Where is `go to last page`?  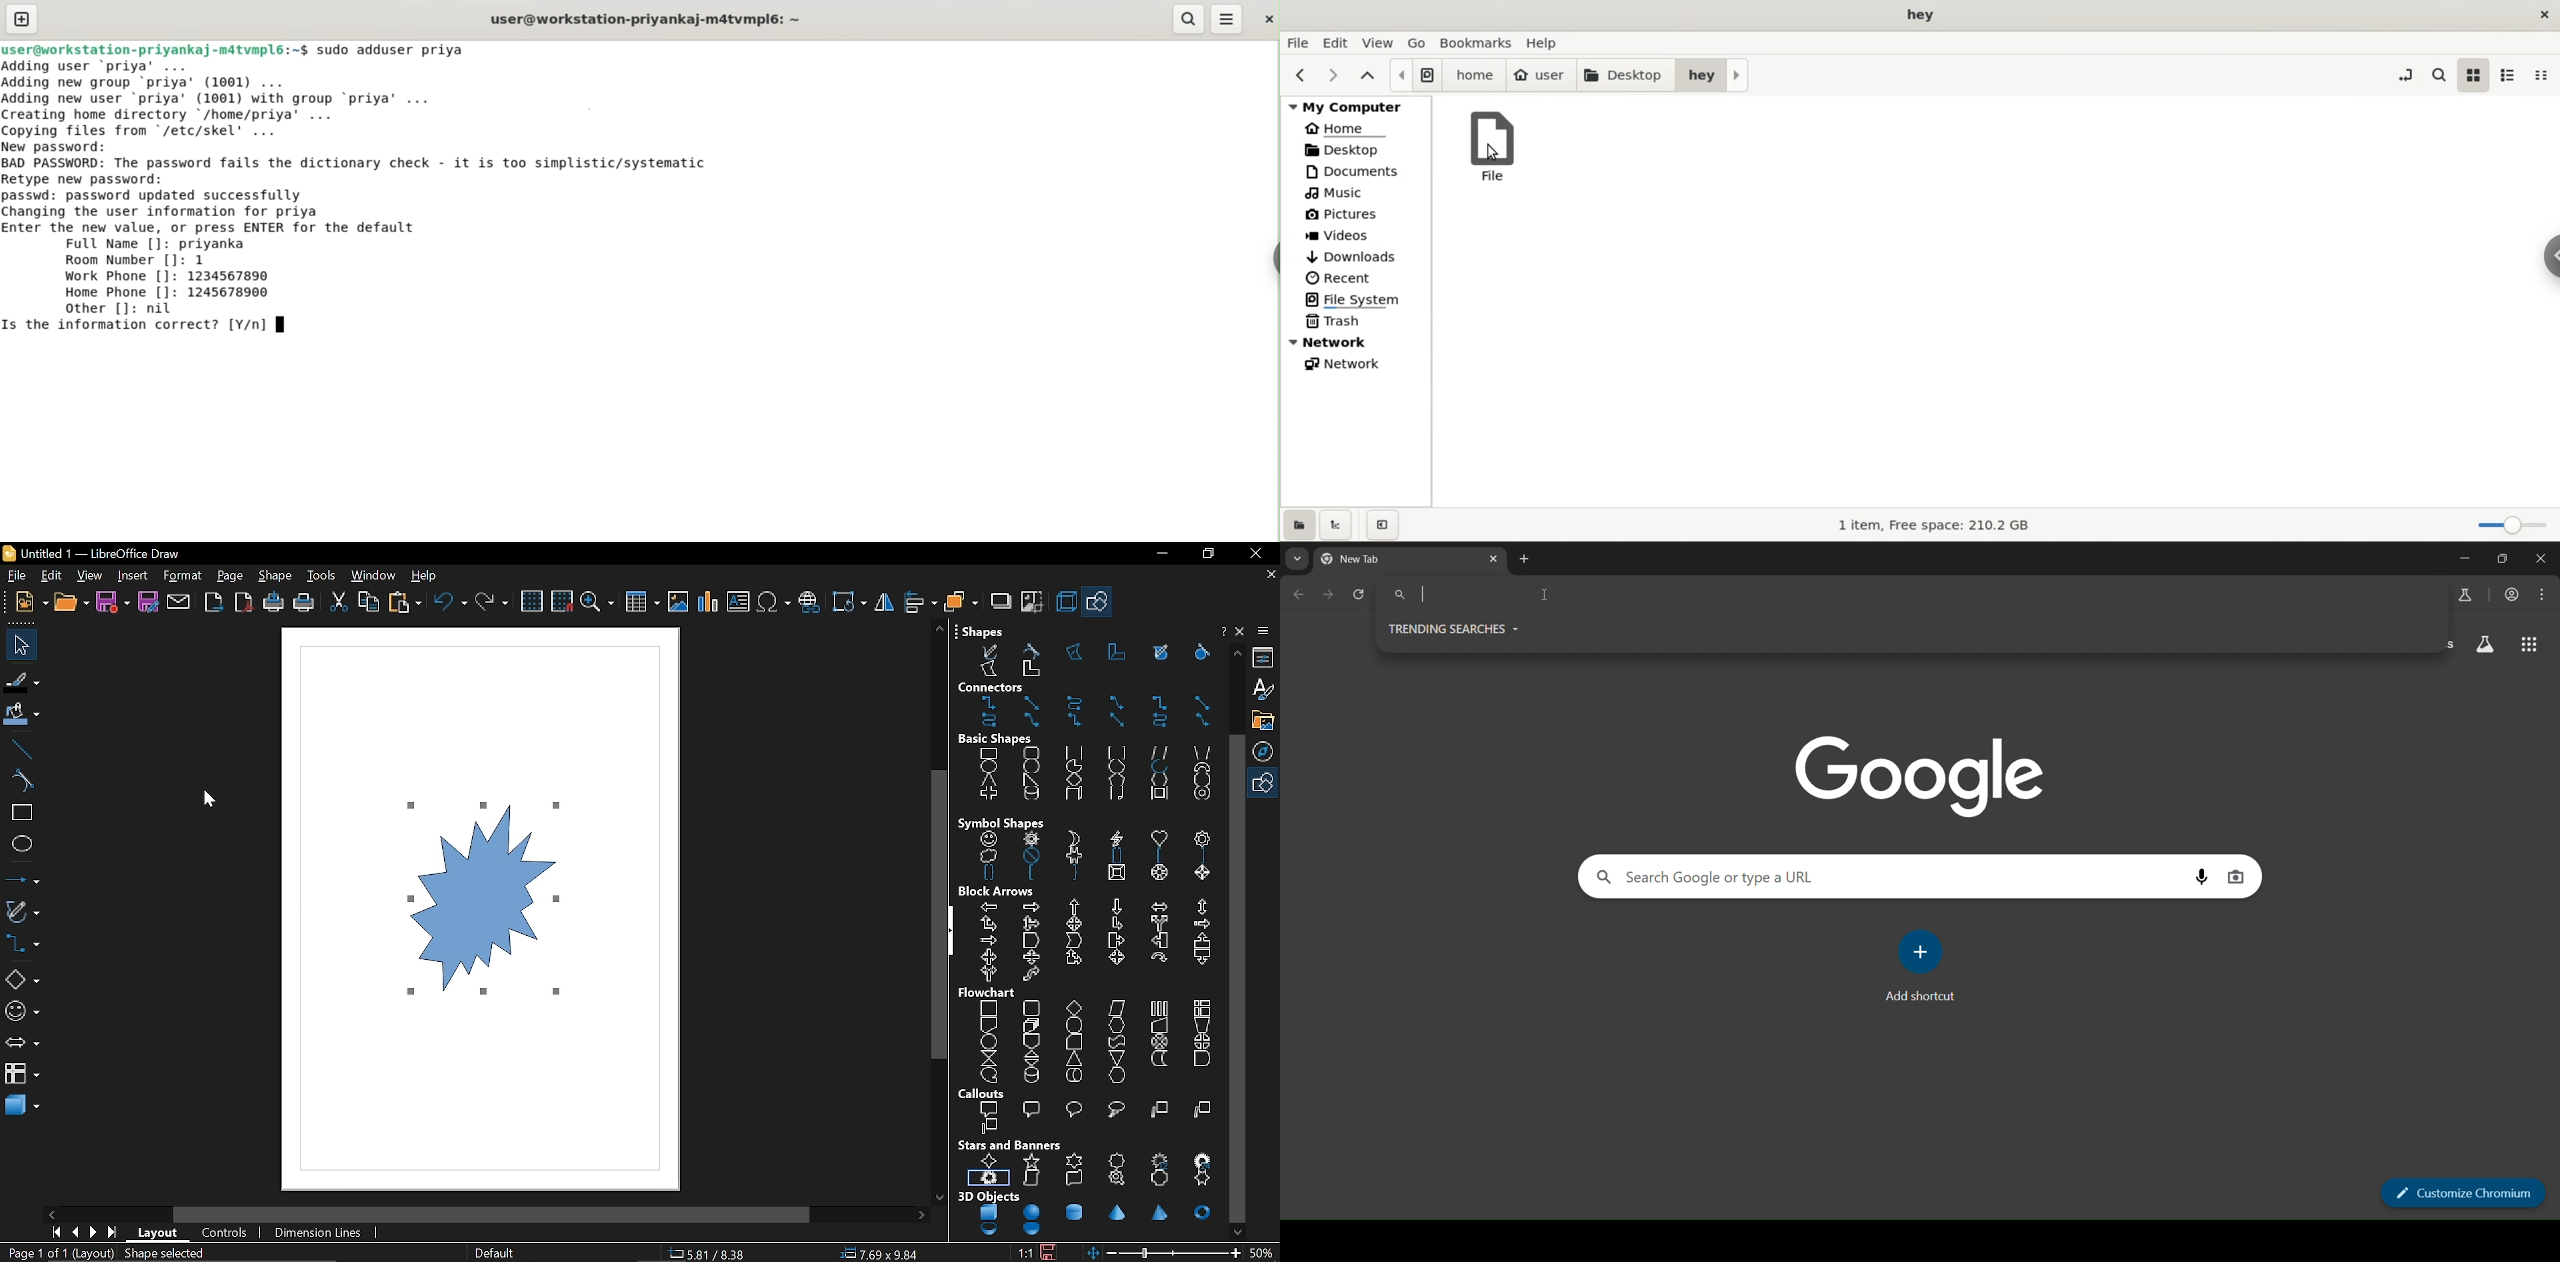 go to last page is located at coordinates (114, 1234).